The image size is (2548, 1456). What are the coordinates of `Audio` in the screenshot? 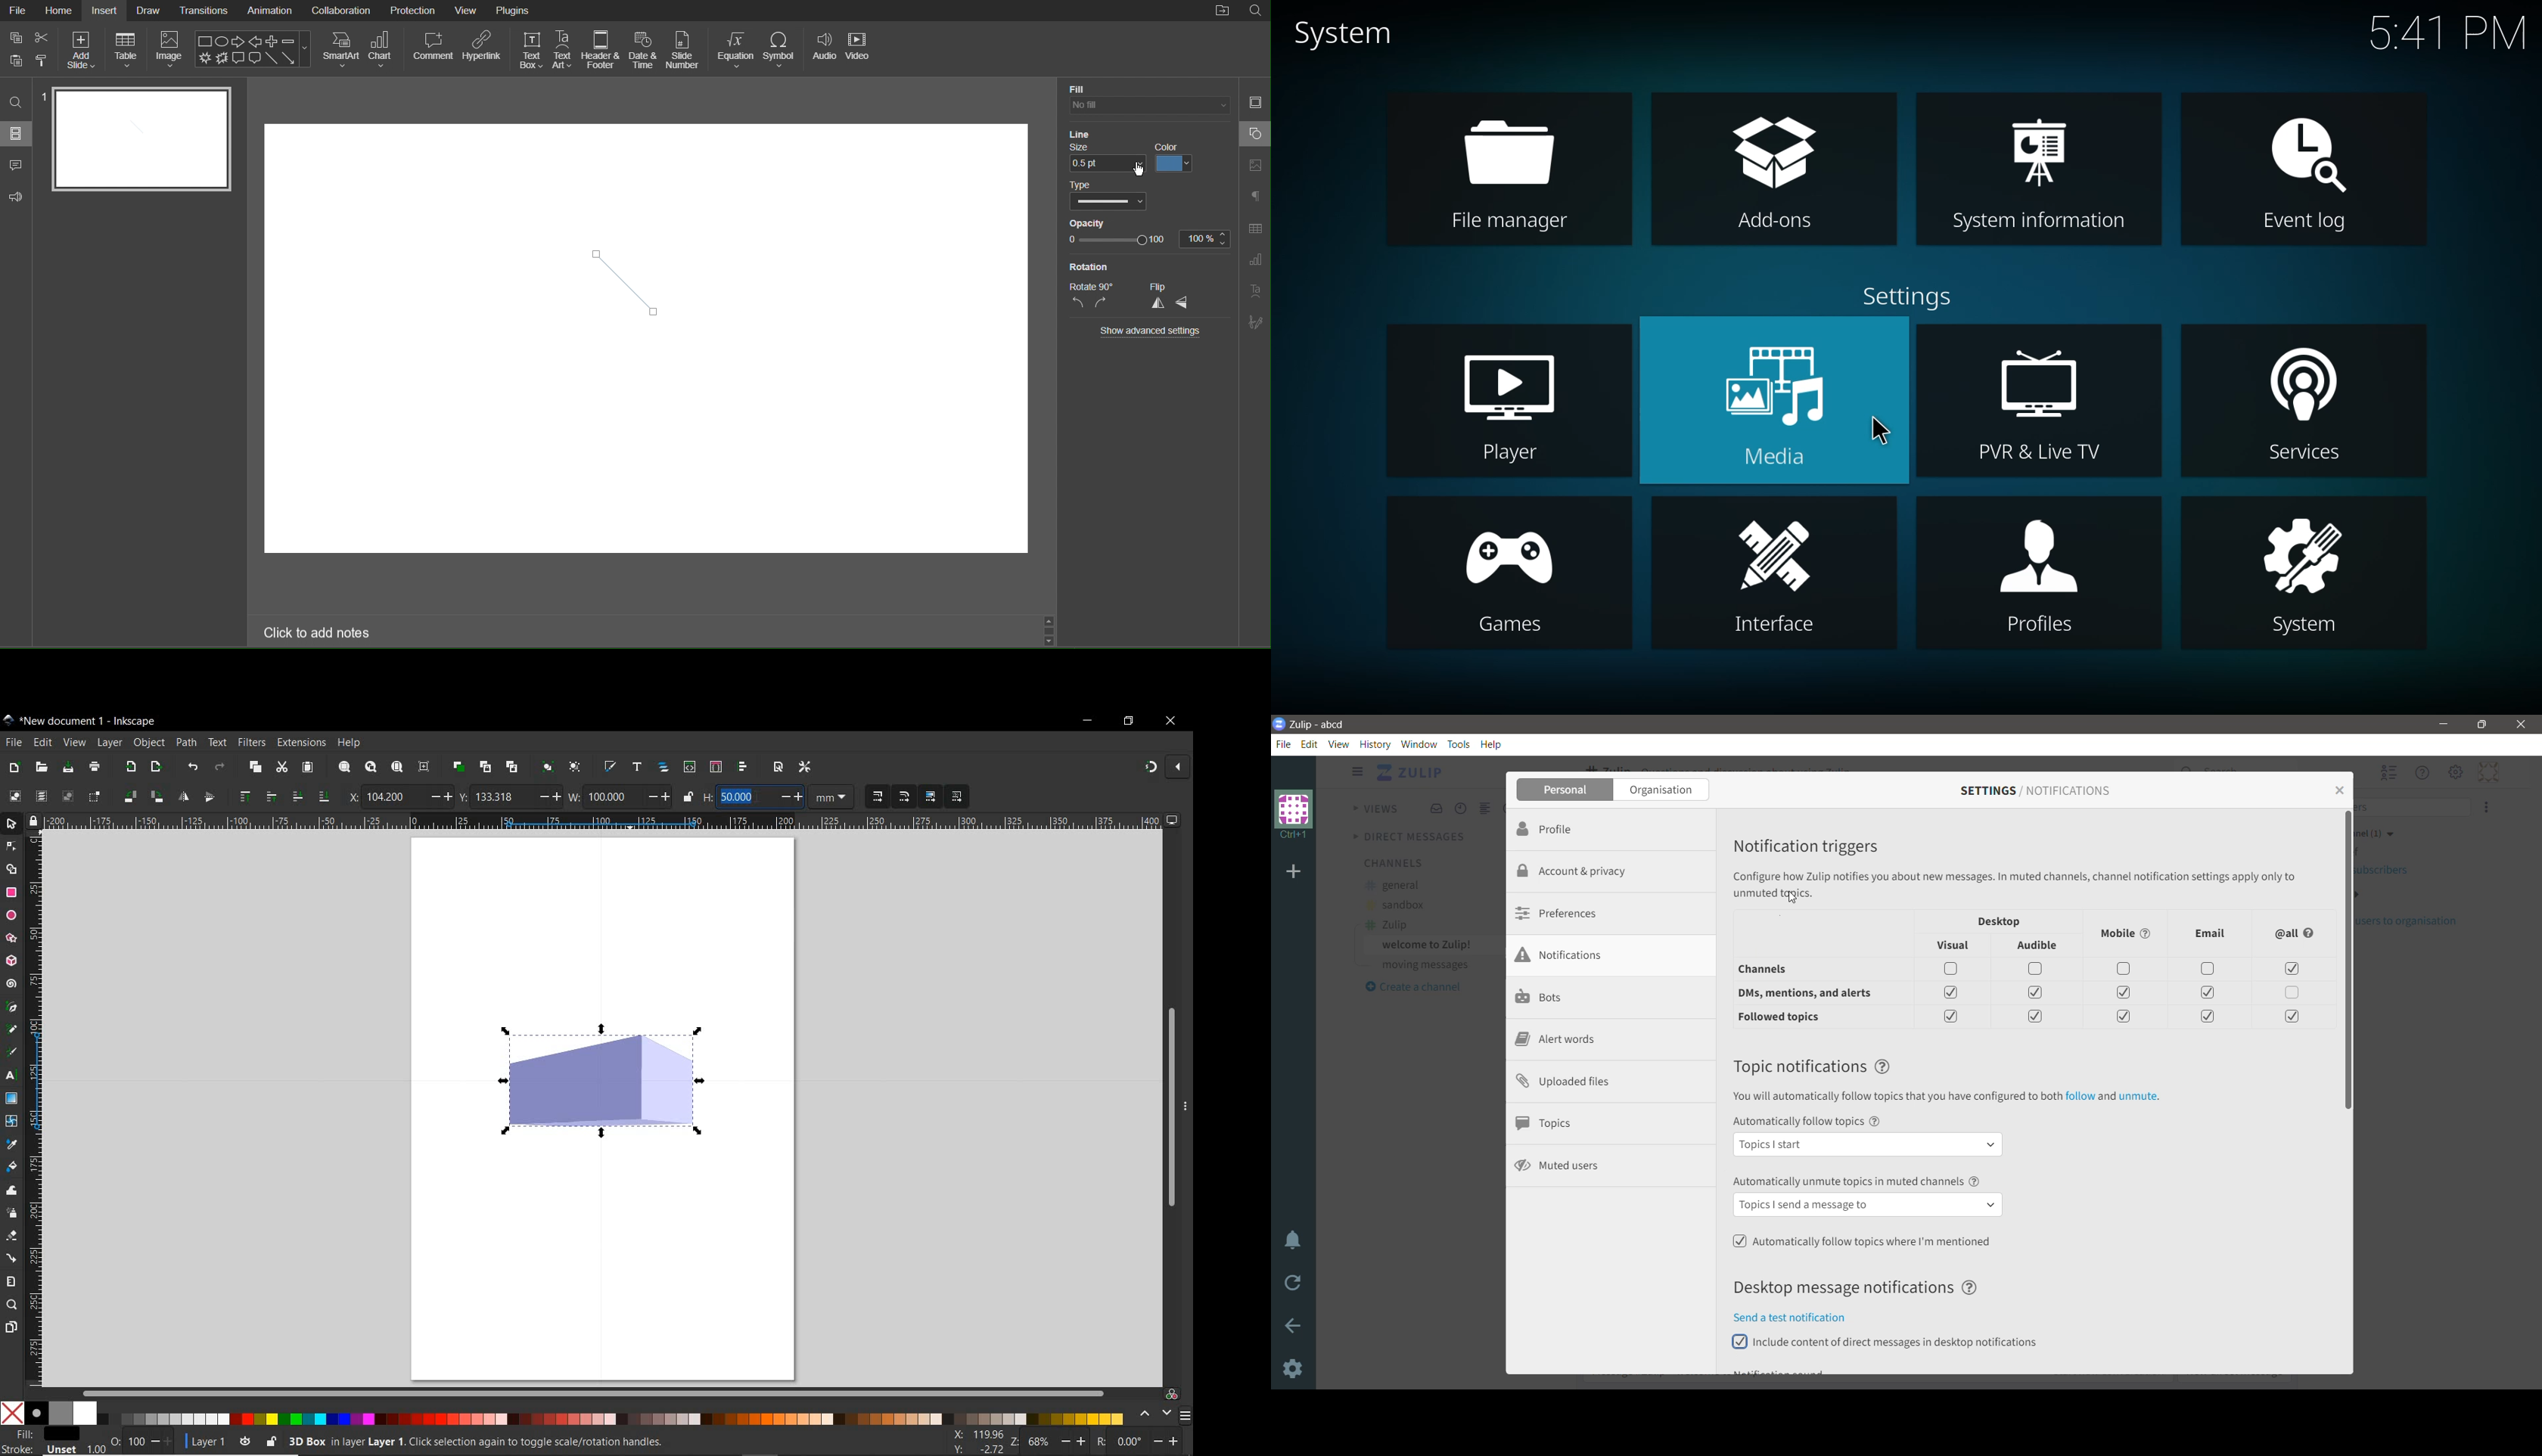 It's located at (824, 49).